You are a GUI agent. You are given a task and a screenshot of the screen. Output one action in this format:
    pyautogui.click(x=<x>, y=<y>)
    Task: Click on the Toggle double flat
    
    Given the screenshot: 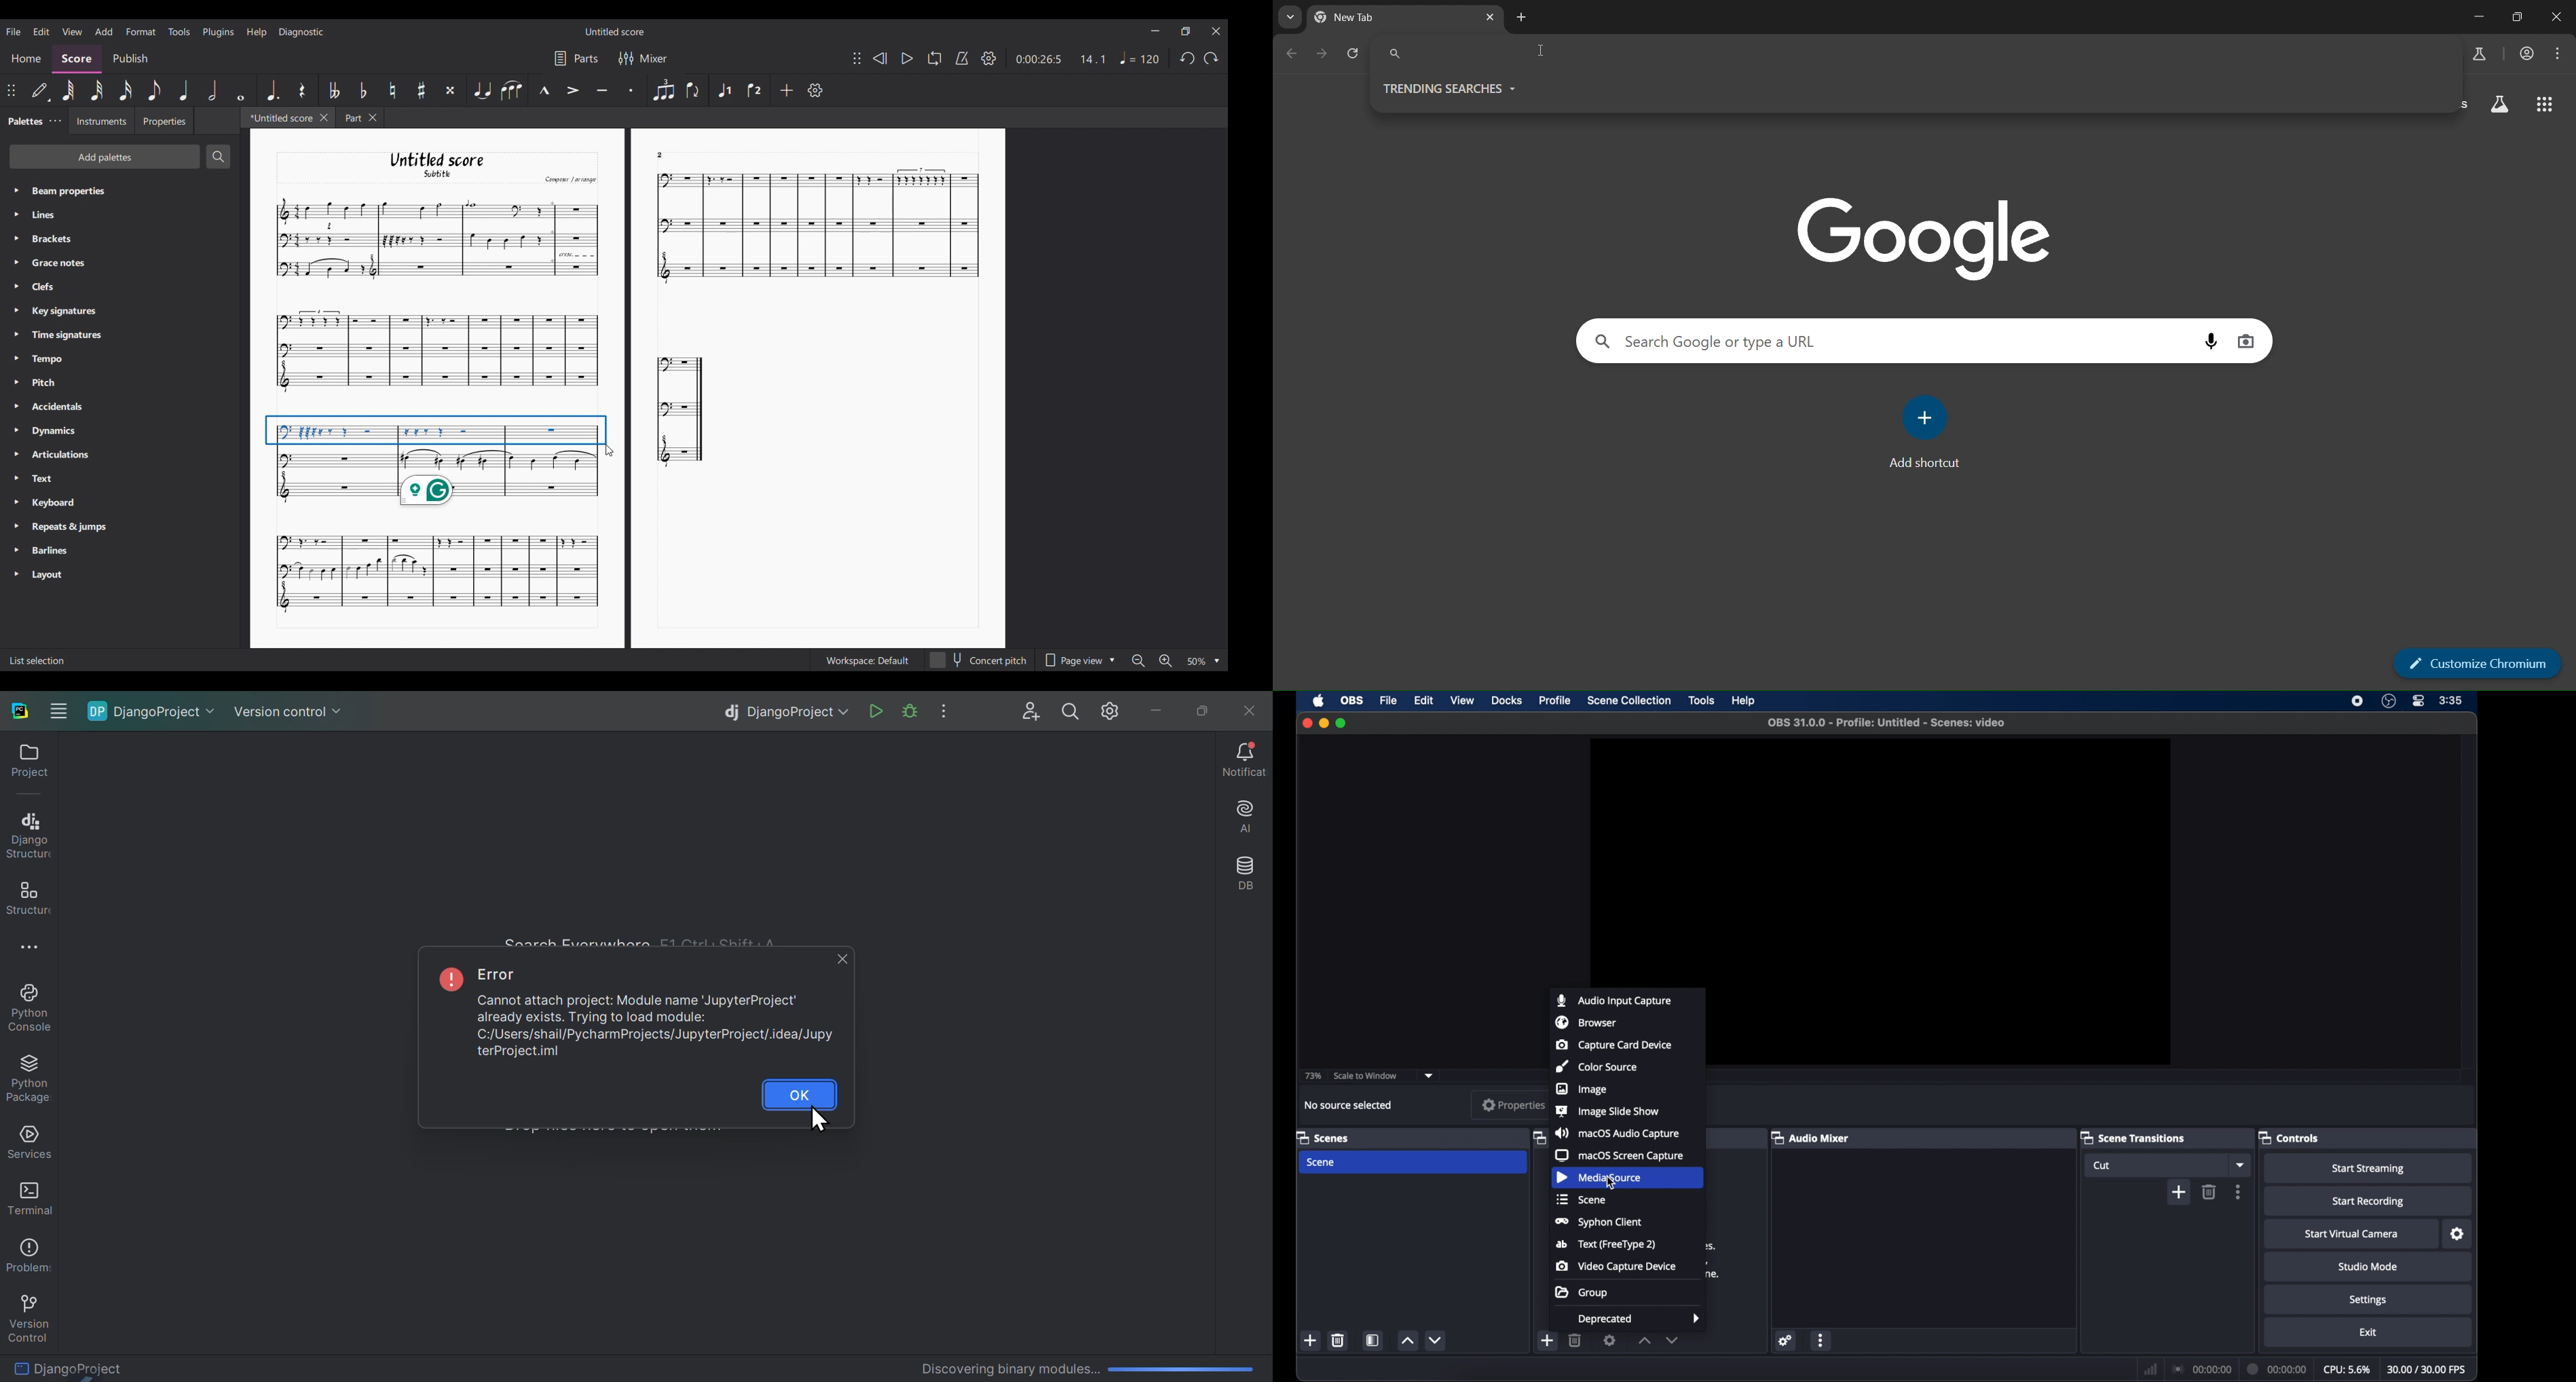 What is the action you would take?
    pyautogui.click(x=335, y=90)
    